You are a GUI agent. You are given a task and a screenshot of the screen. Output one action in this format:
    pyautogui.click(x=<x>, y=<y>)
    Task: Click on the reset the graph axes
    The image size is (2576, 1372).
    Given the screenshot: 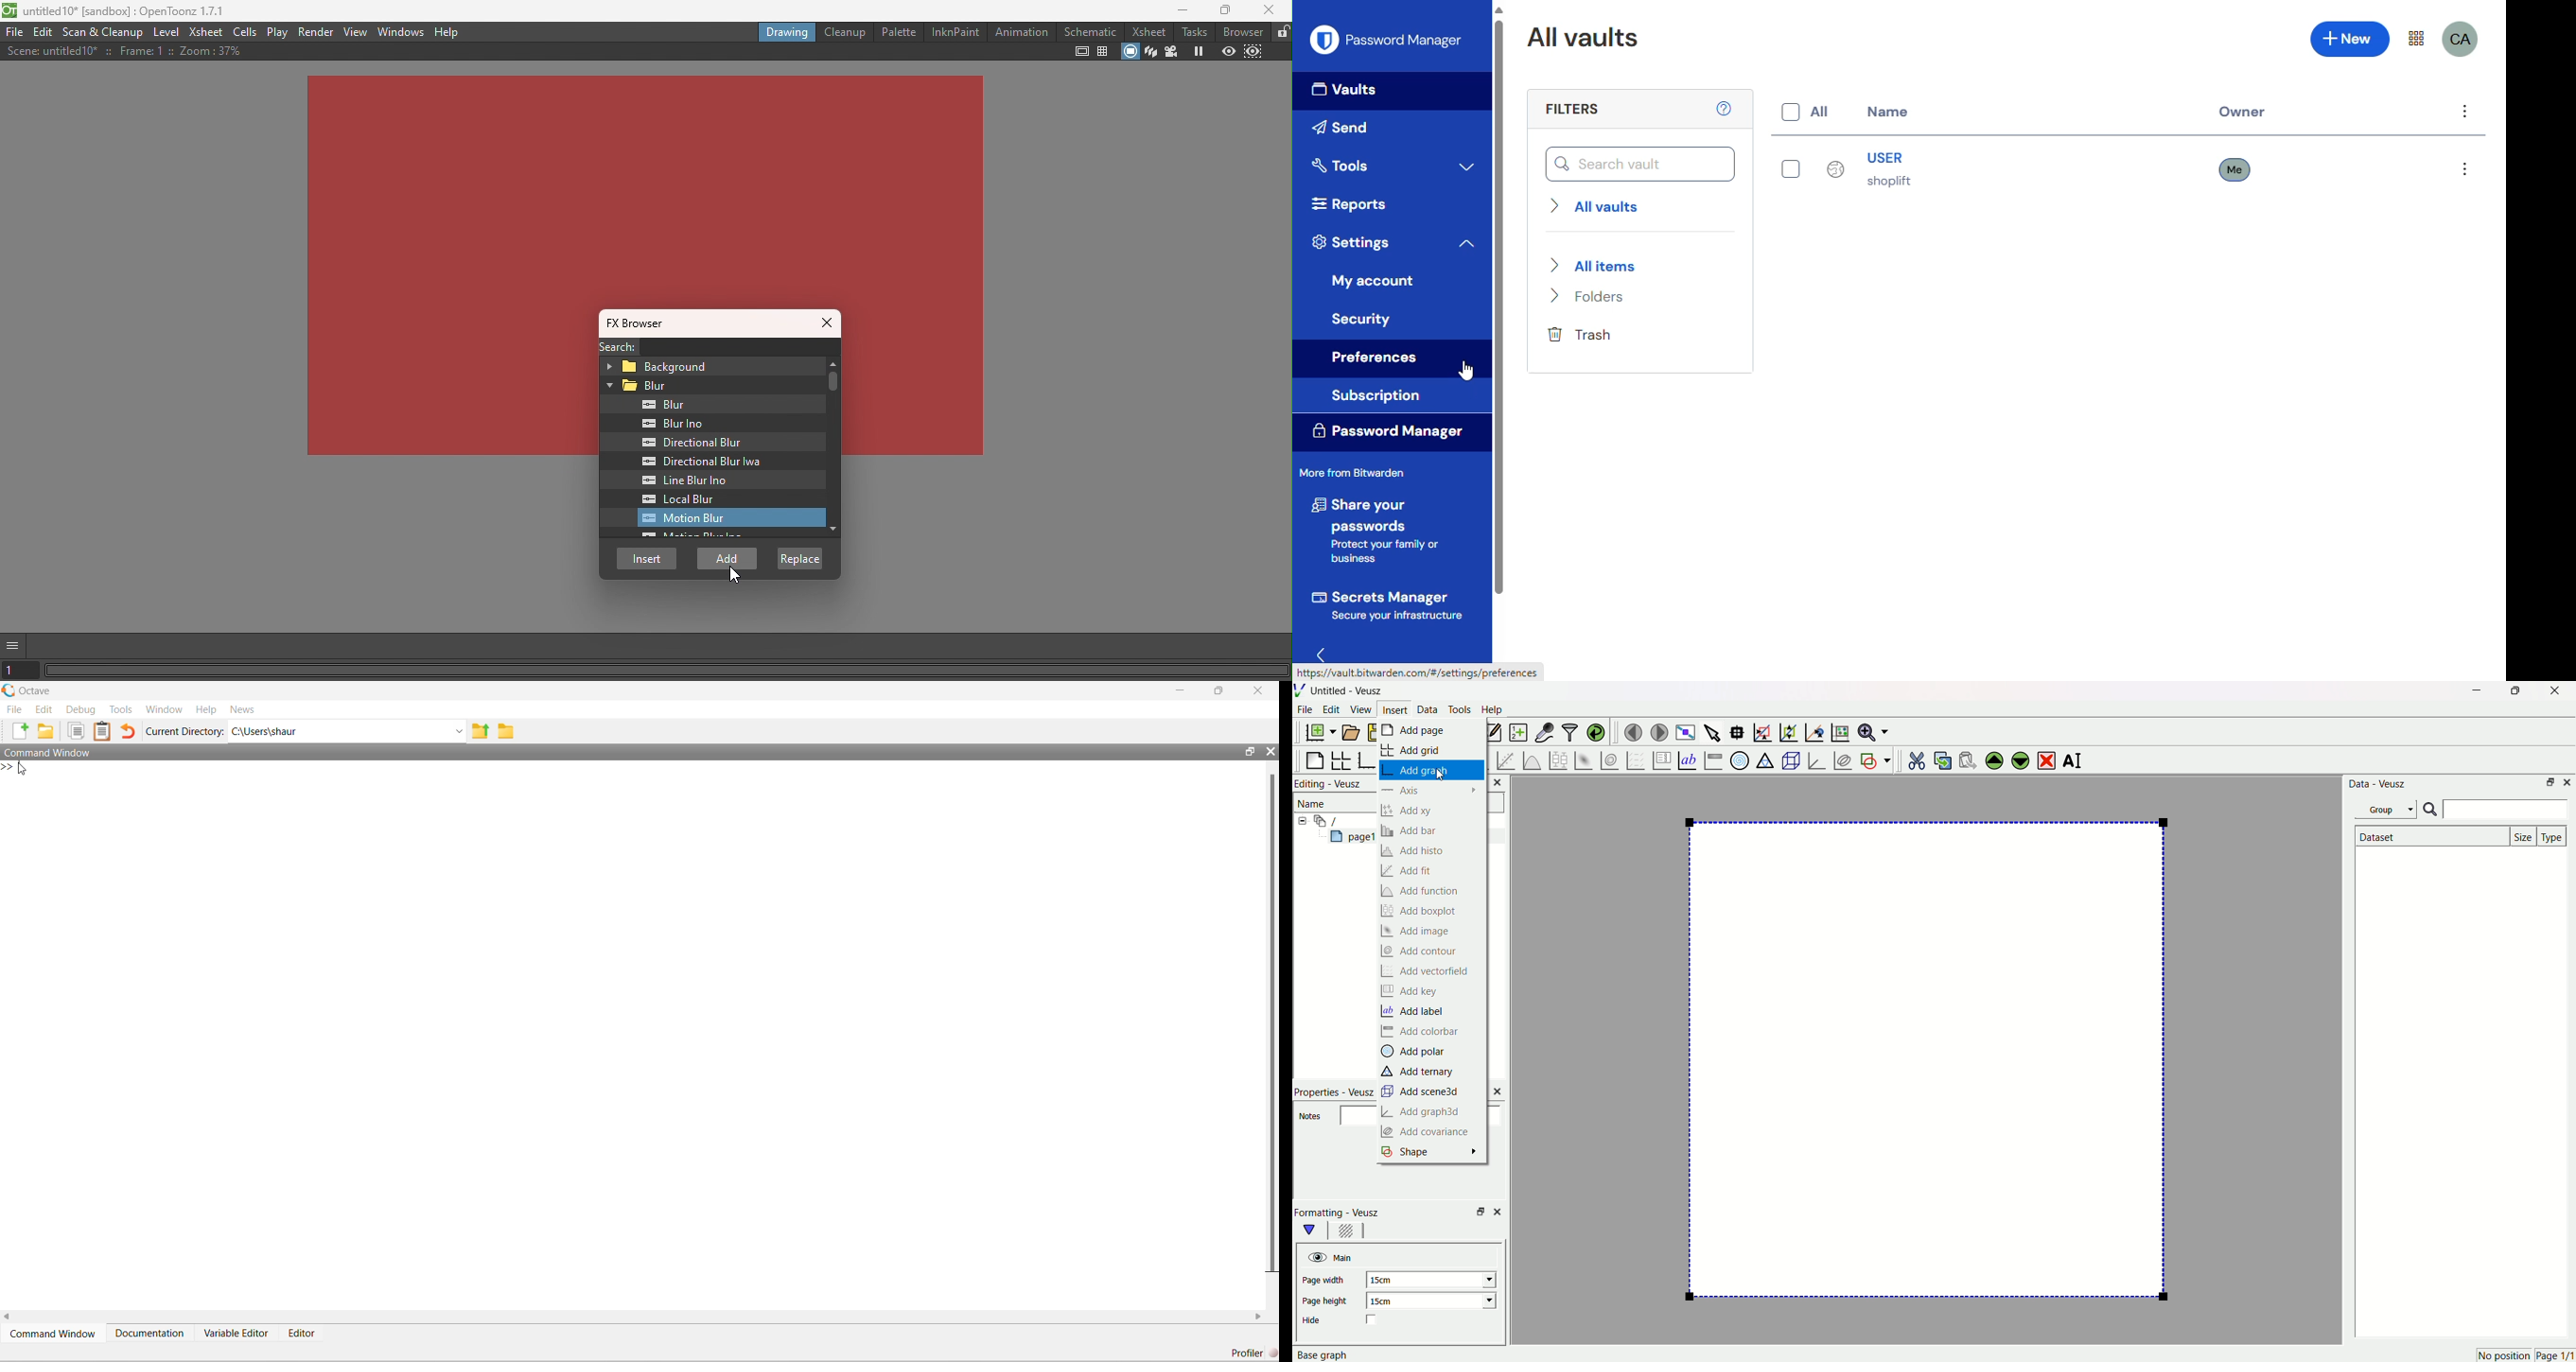 What is the action you would take?
    pyautogui.click(x=1838, y=730)
    